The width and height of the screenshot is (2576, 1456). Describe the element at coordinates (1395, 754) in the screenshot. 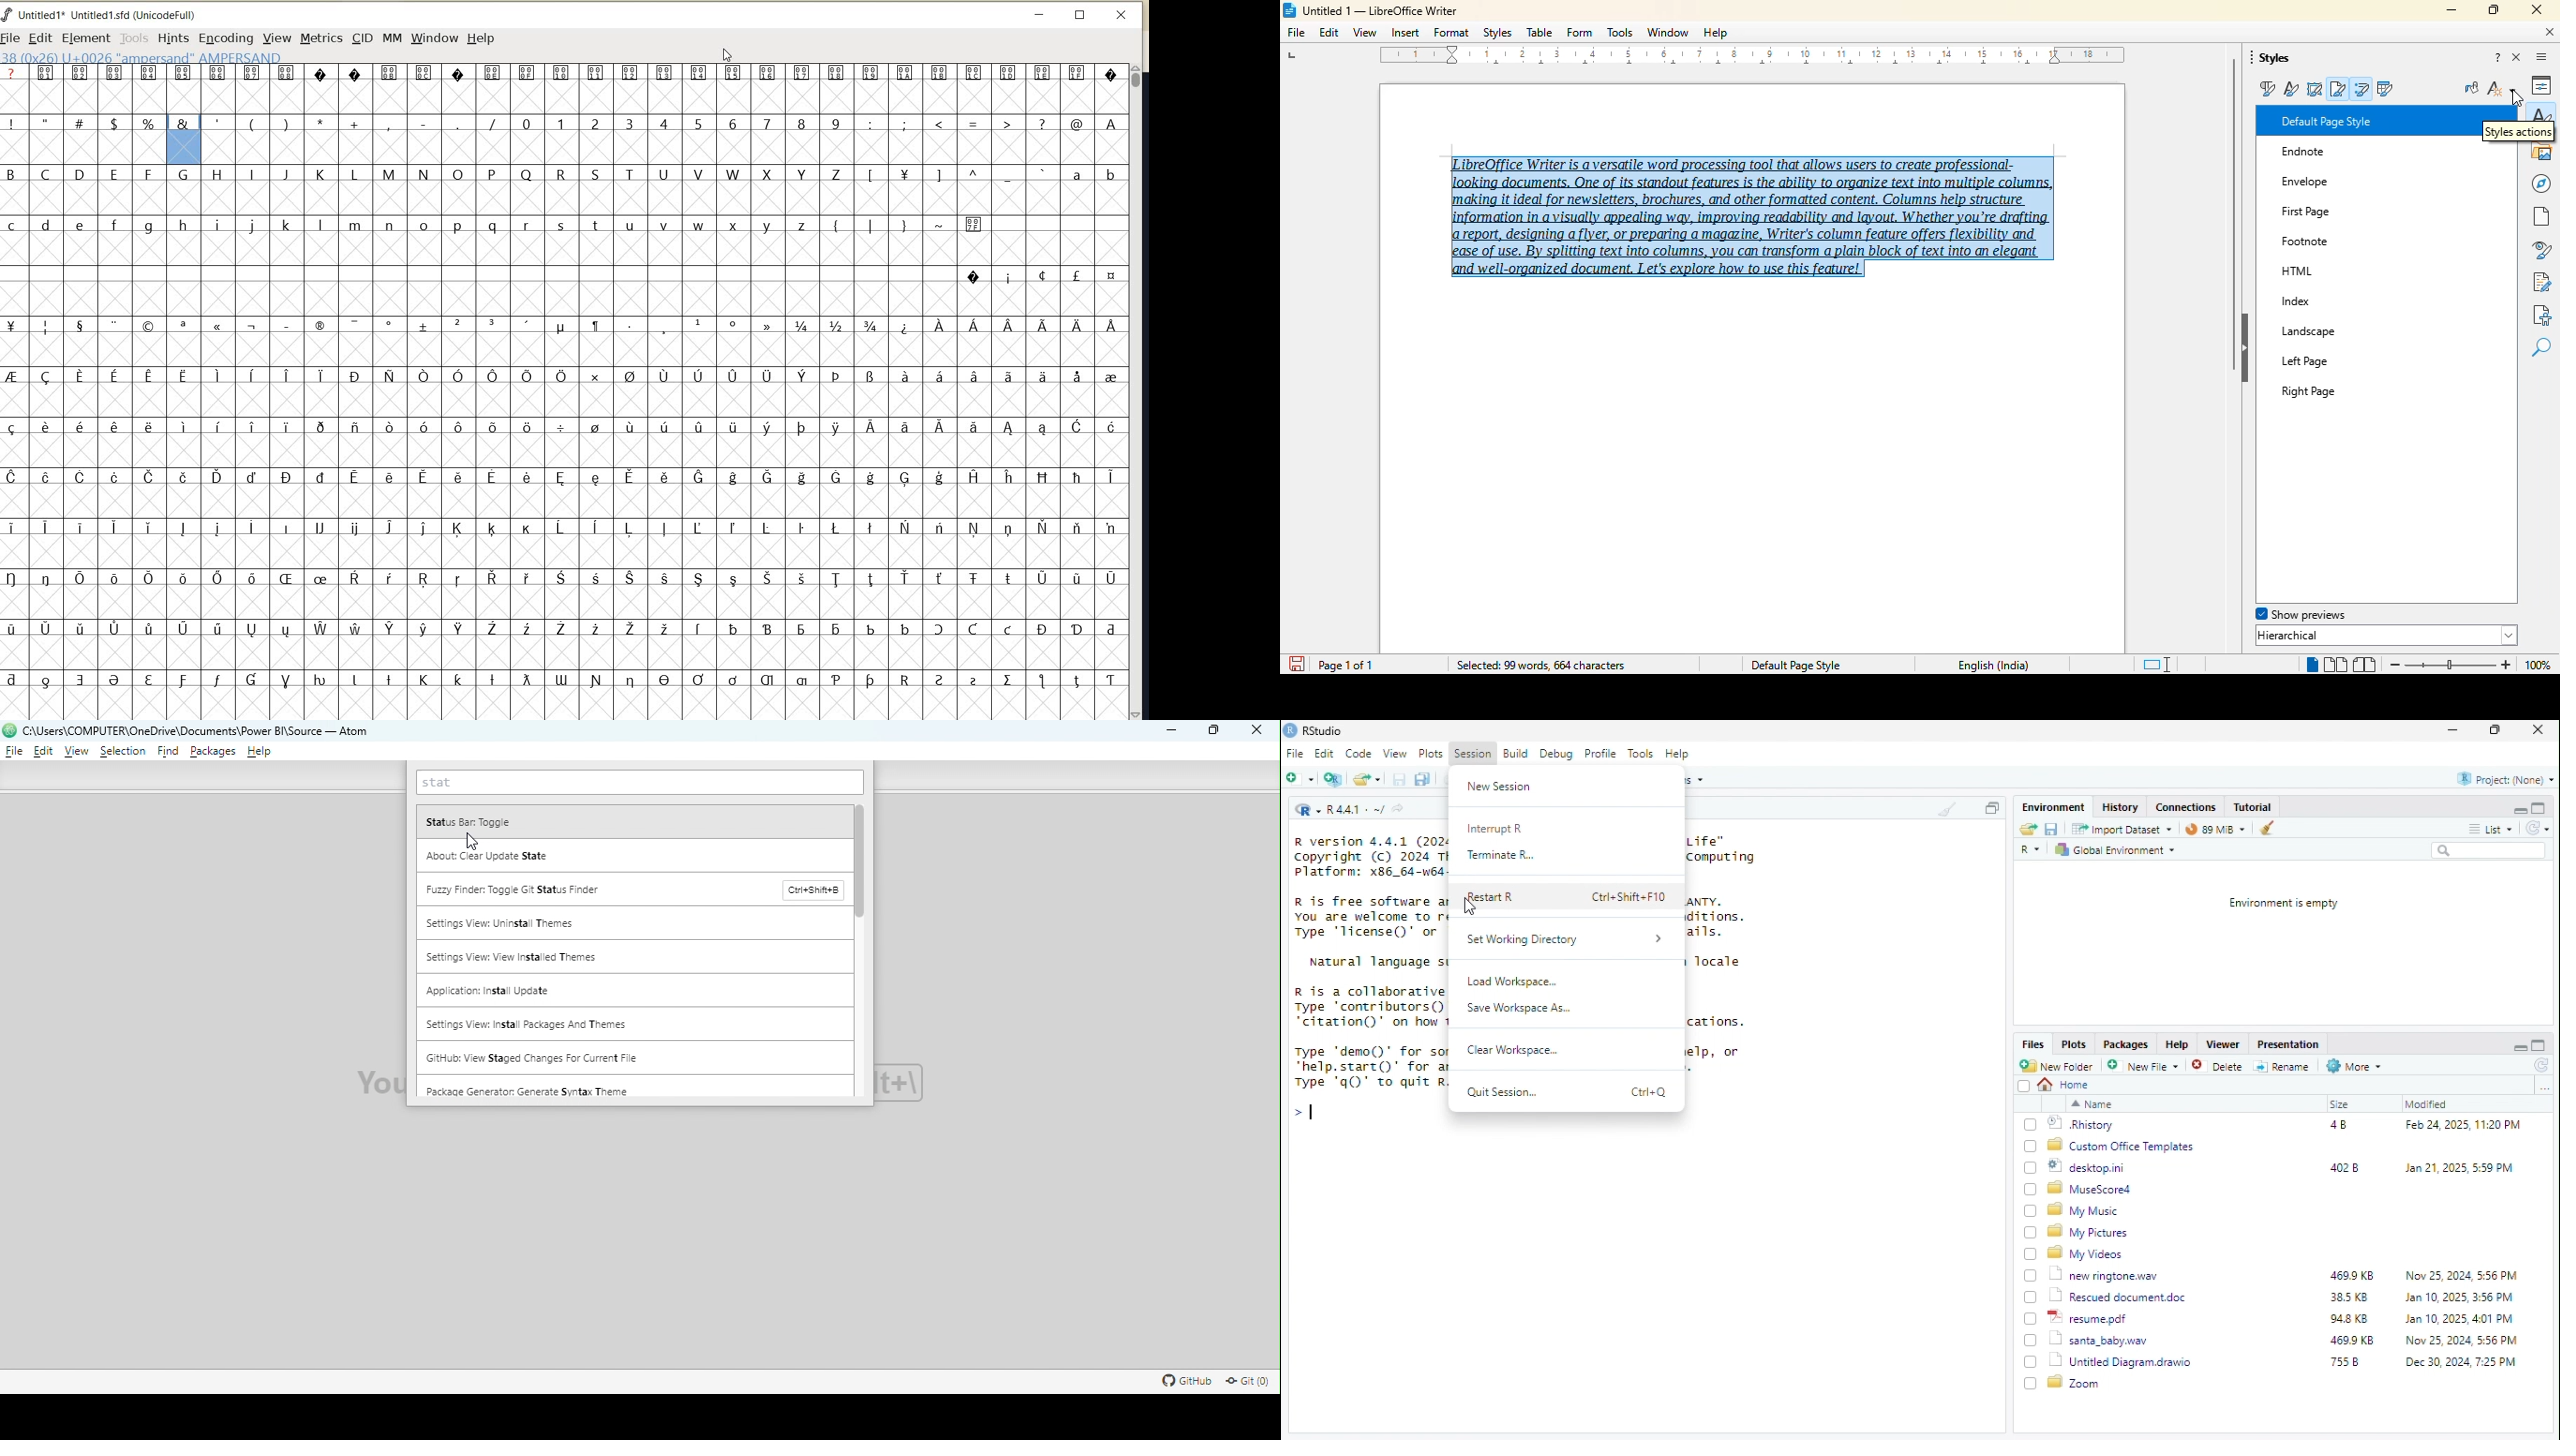

I see `View` at that location.